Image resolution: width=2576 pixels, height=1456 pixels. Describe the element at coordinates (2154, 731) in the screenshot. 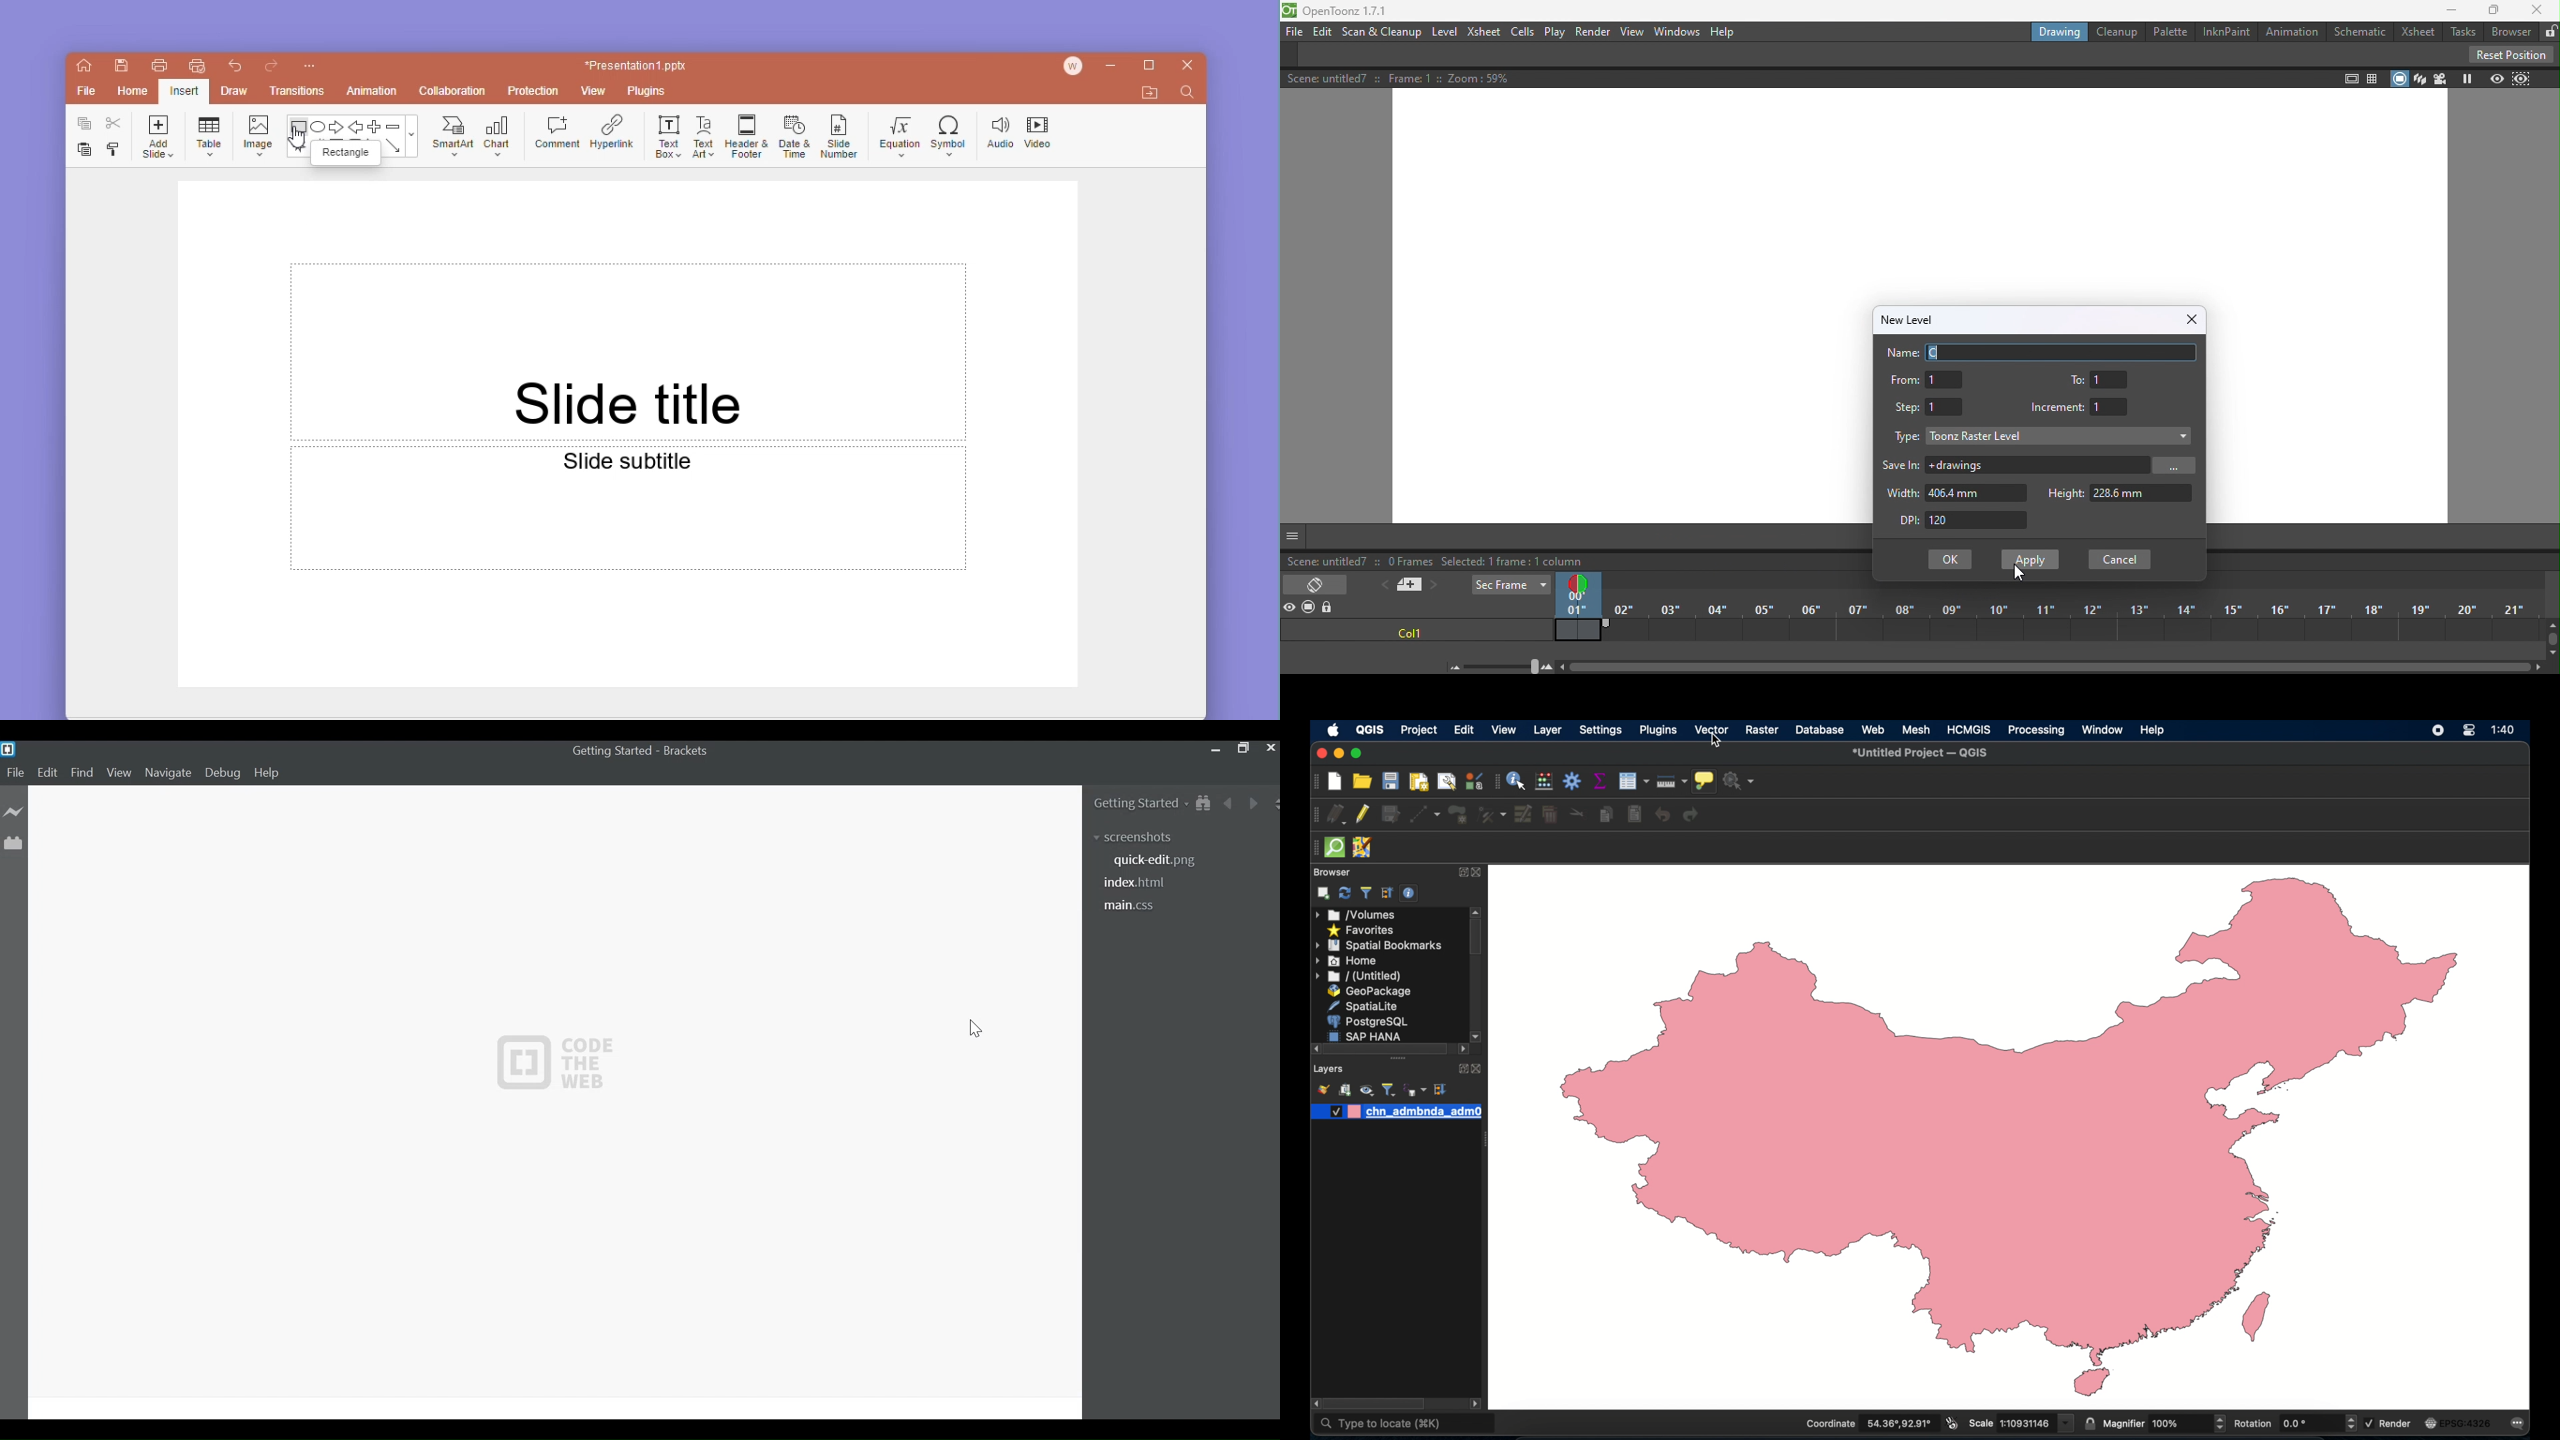

I see `help` at that location.